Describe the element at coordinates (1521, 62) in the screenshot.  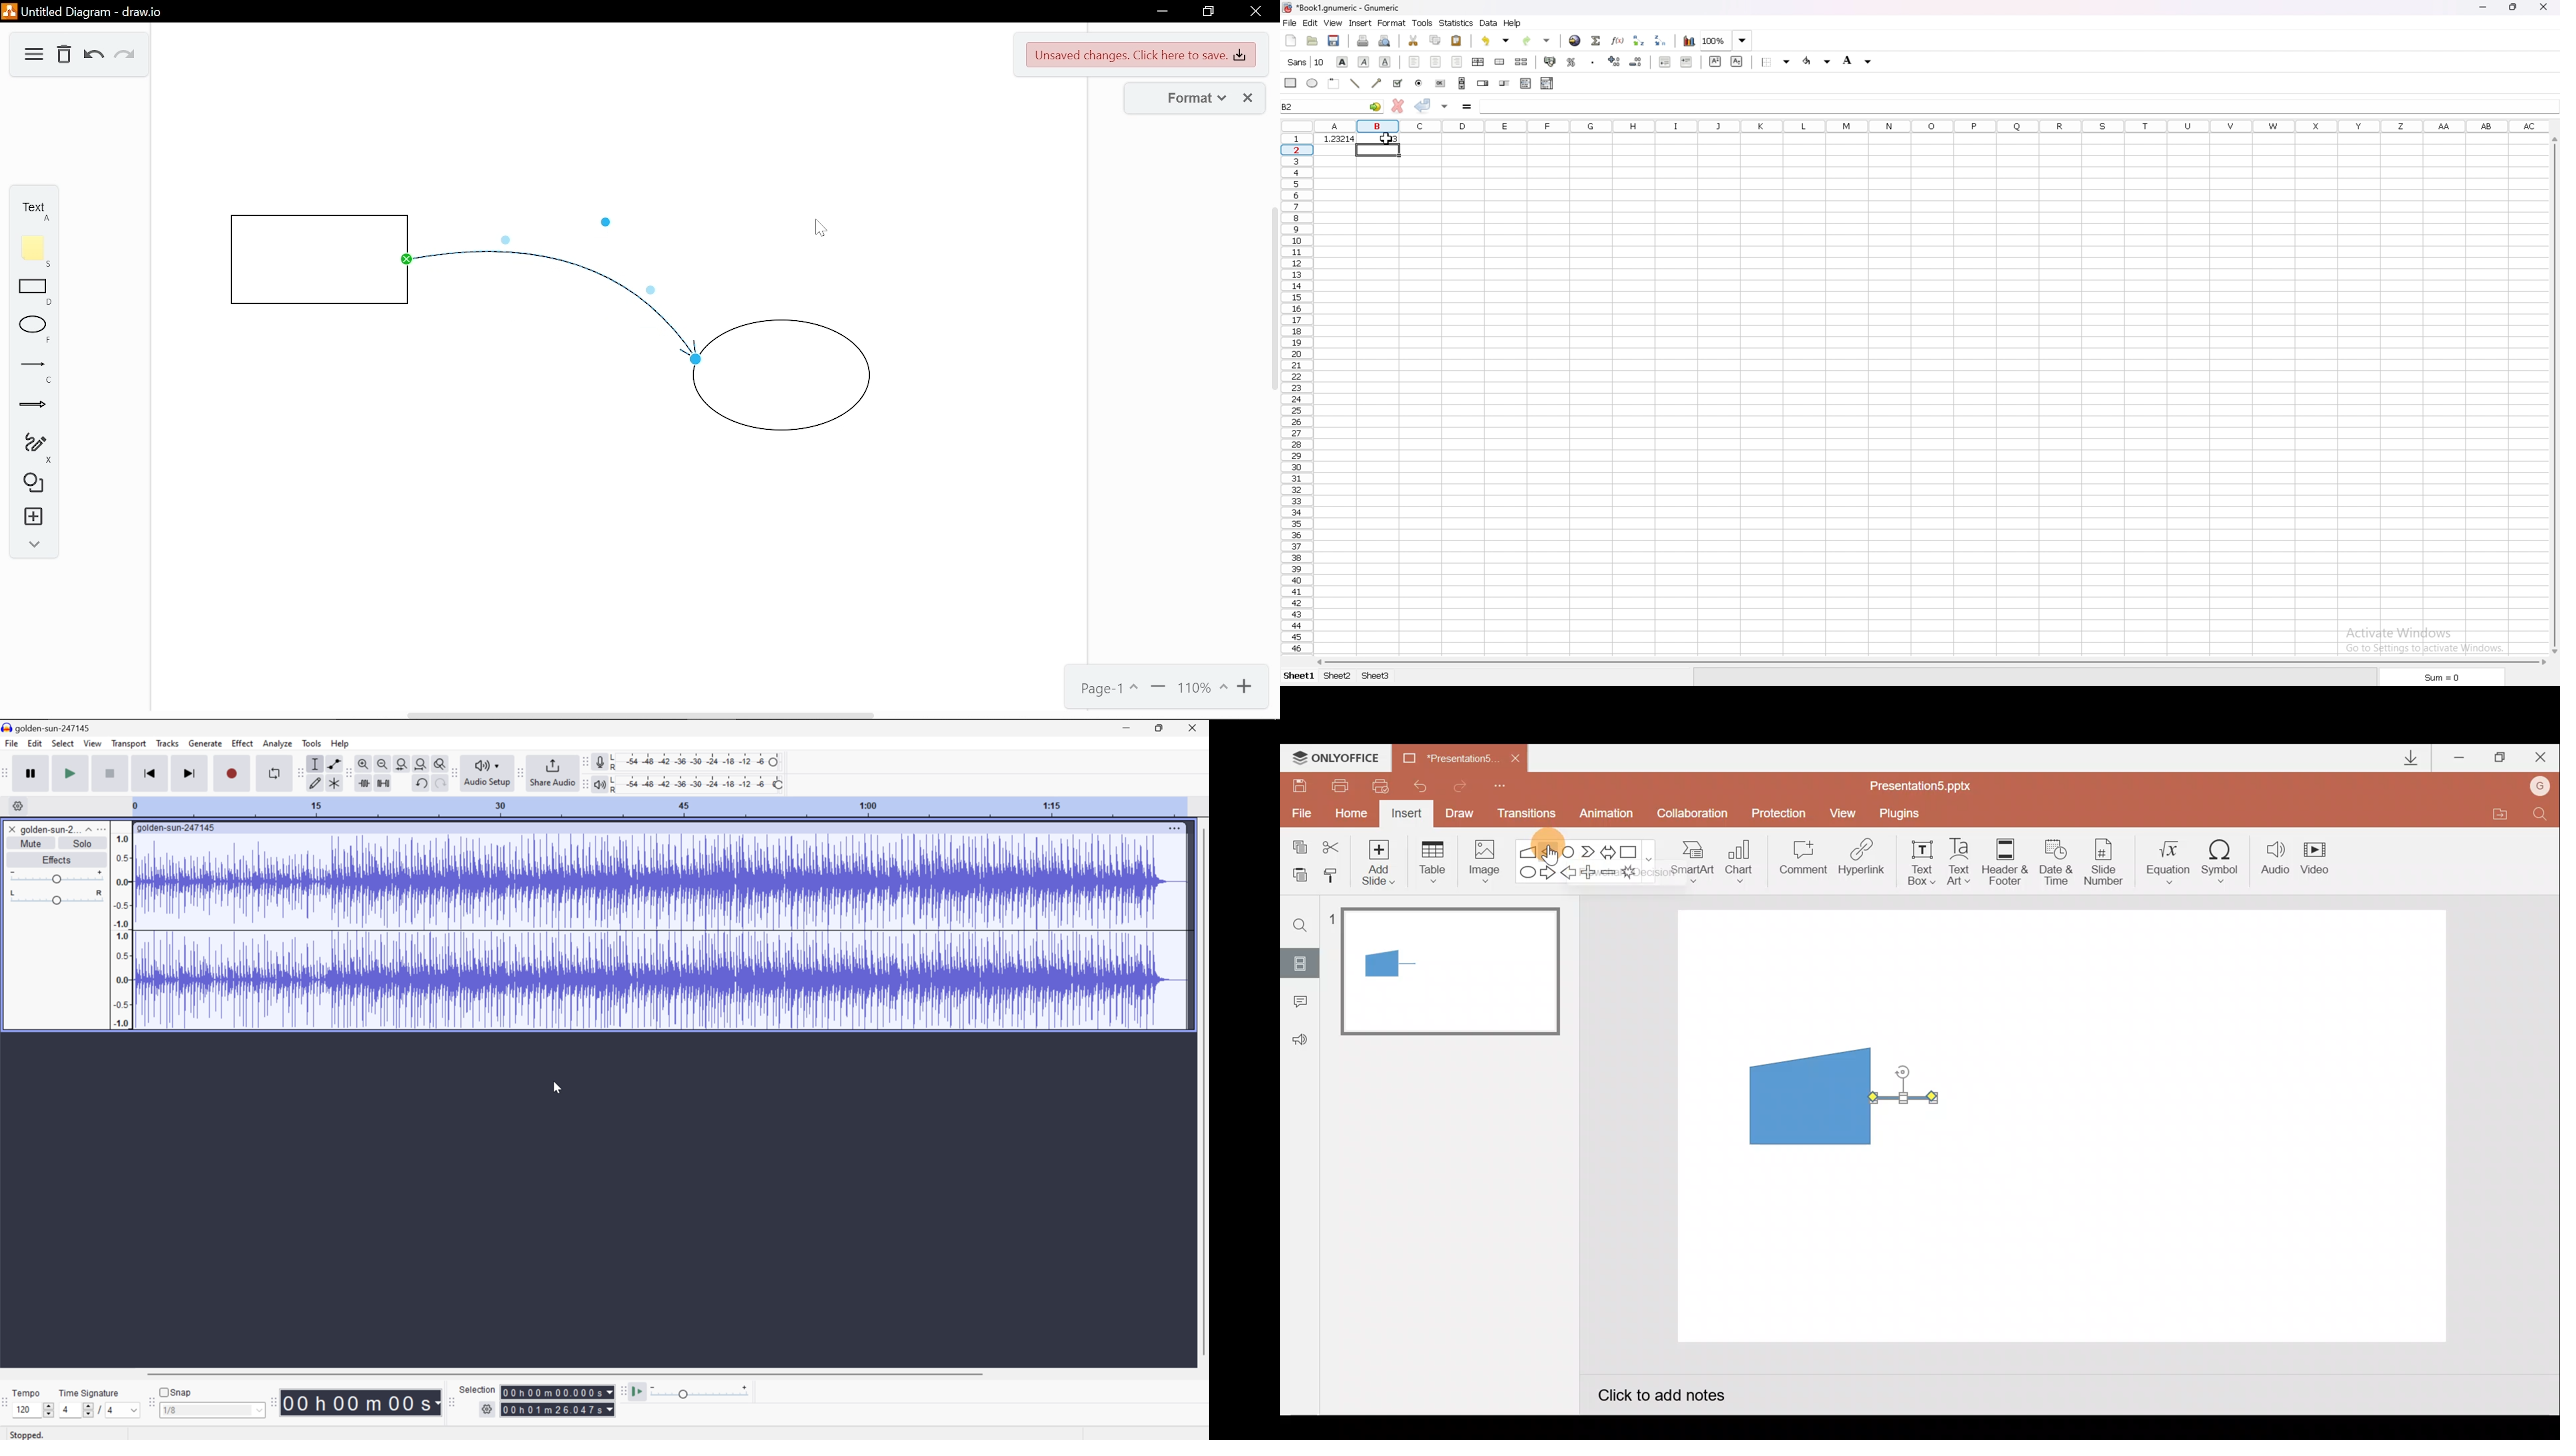
I see `split merged cells` at that location.